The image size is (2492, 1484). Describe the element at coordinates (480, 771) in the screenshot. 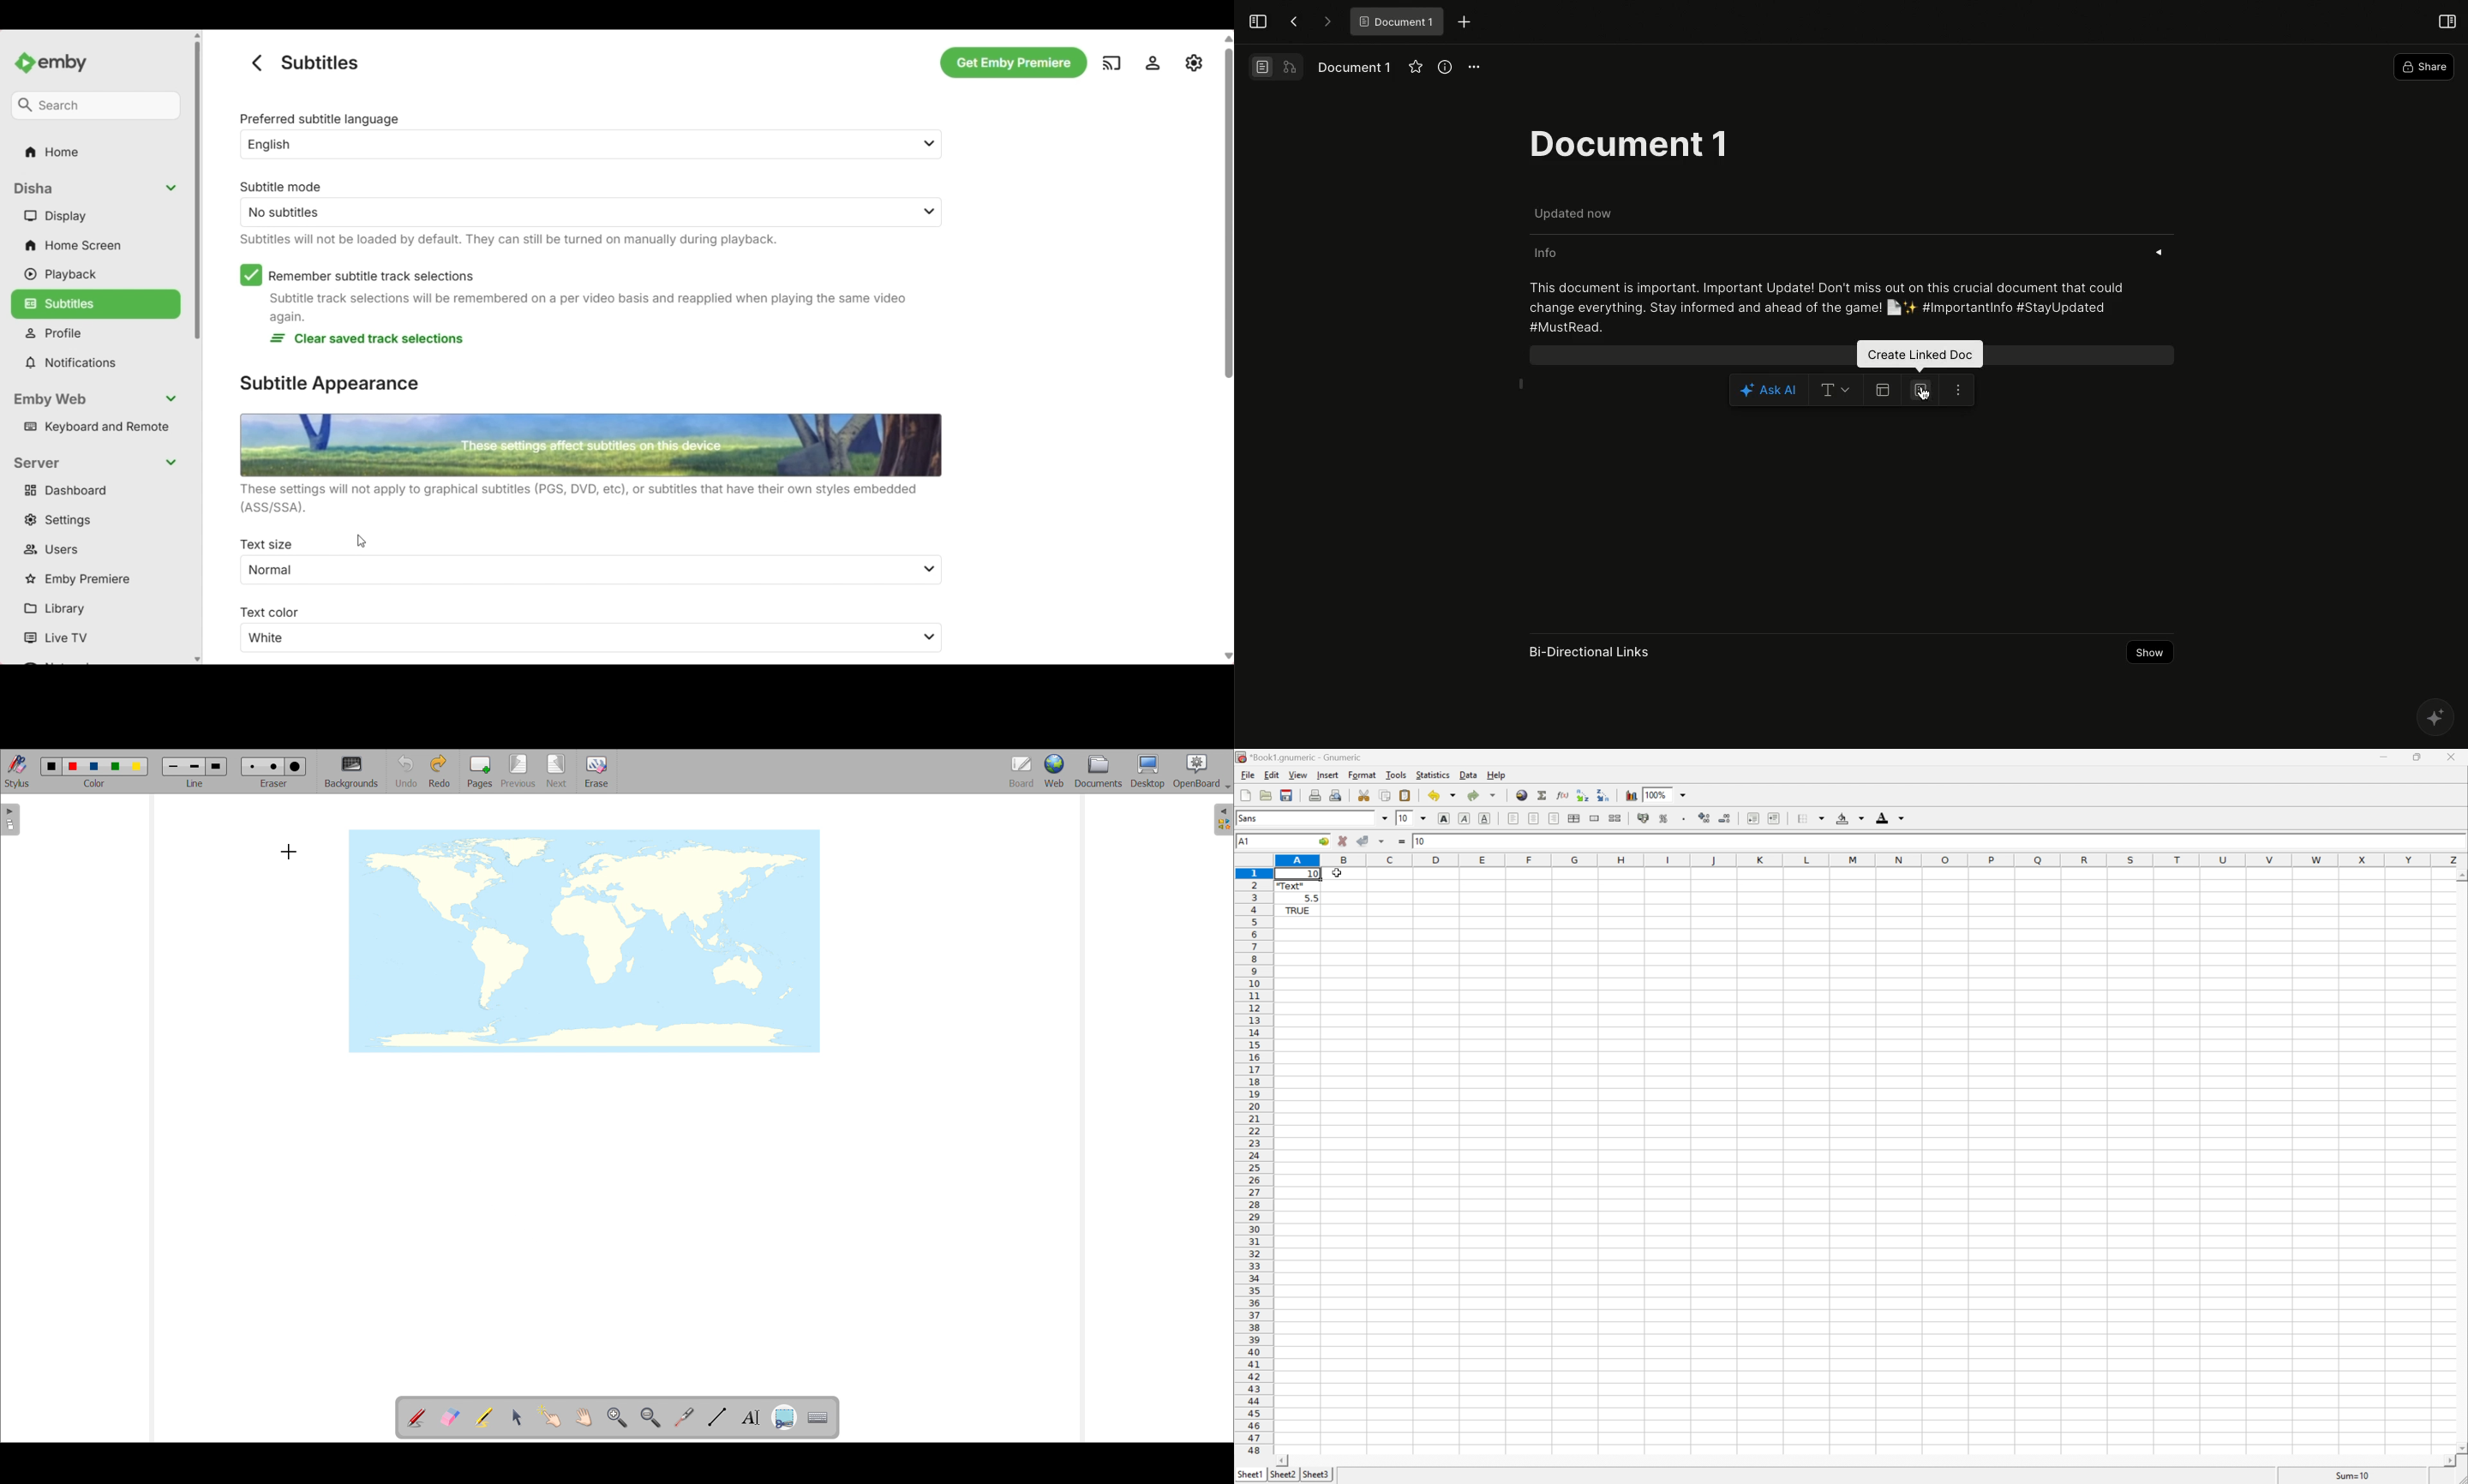

I see `add pages` at that location.